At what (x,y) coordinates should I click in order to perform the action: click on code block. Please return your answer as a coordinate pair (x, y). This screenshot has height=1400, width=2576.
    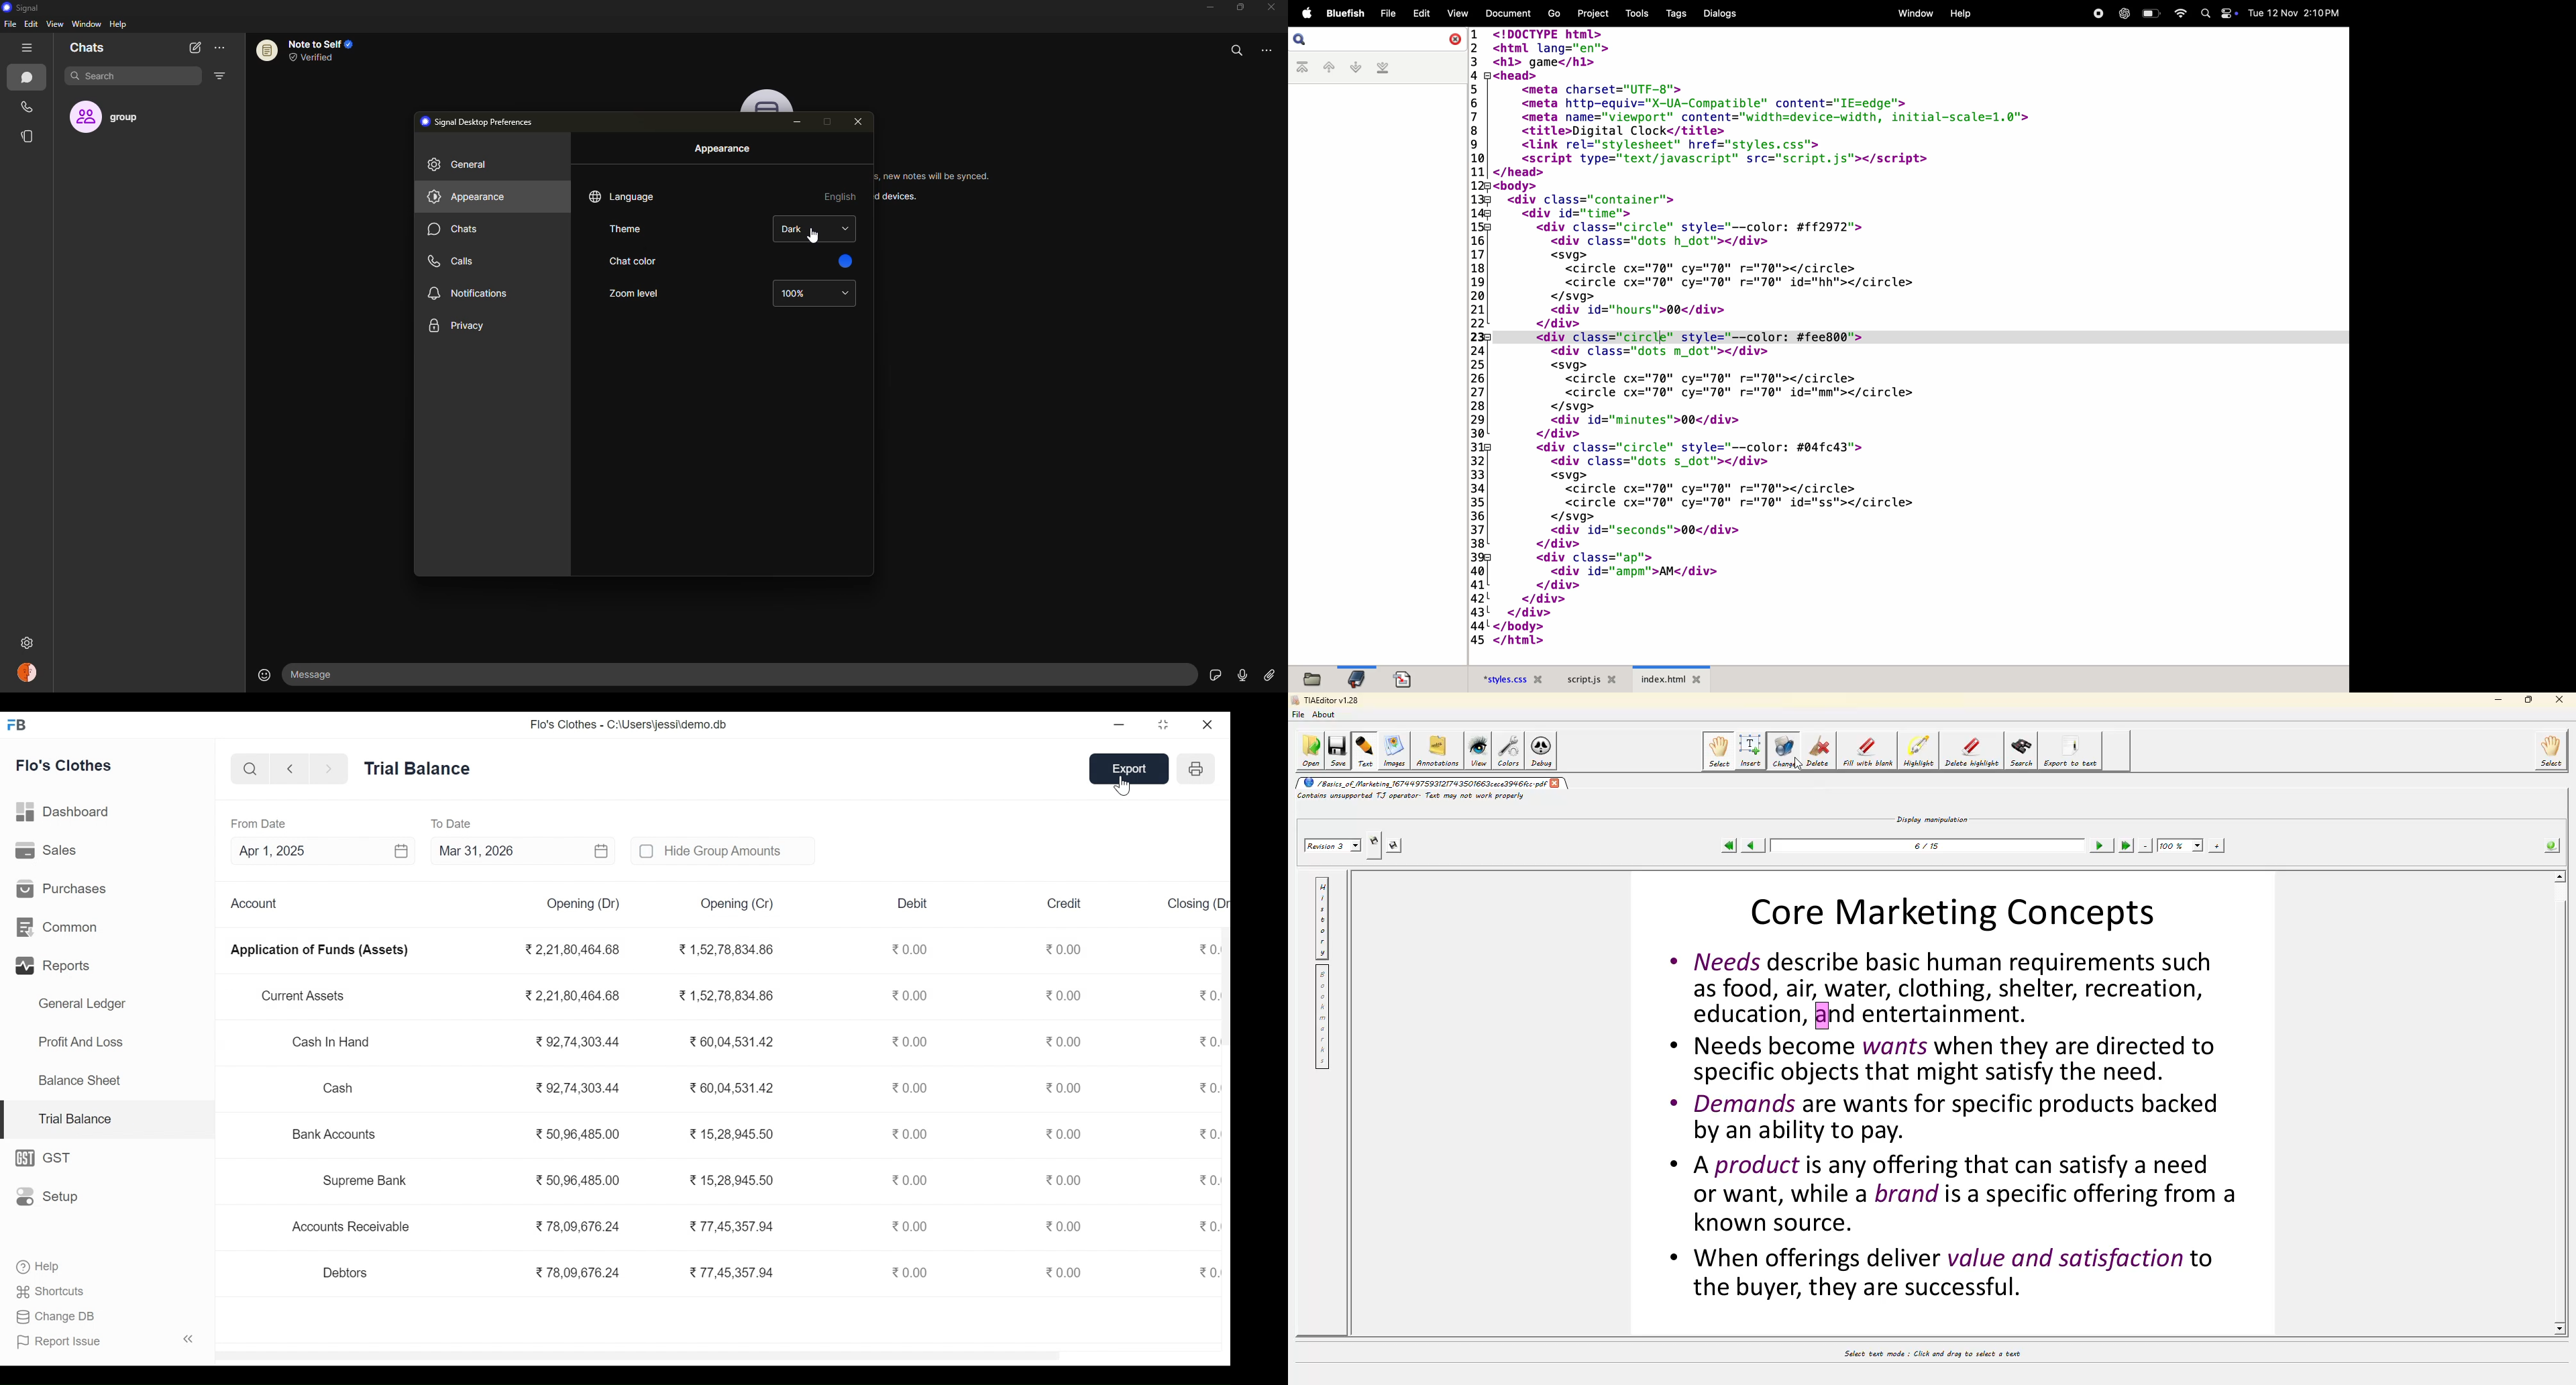
    Looking at the image, I should click on (1816, 177).